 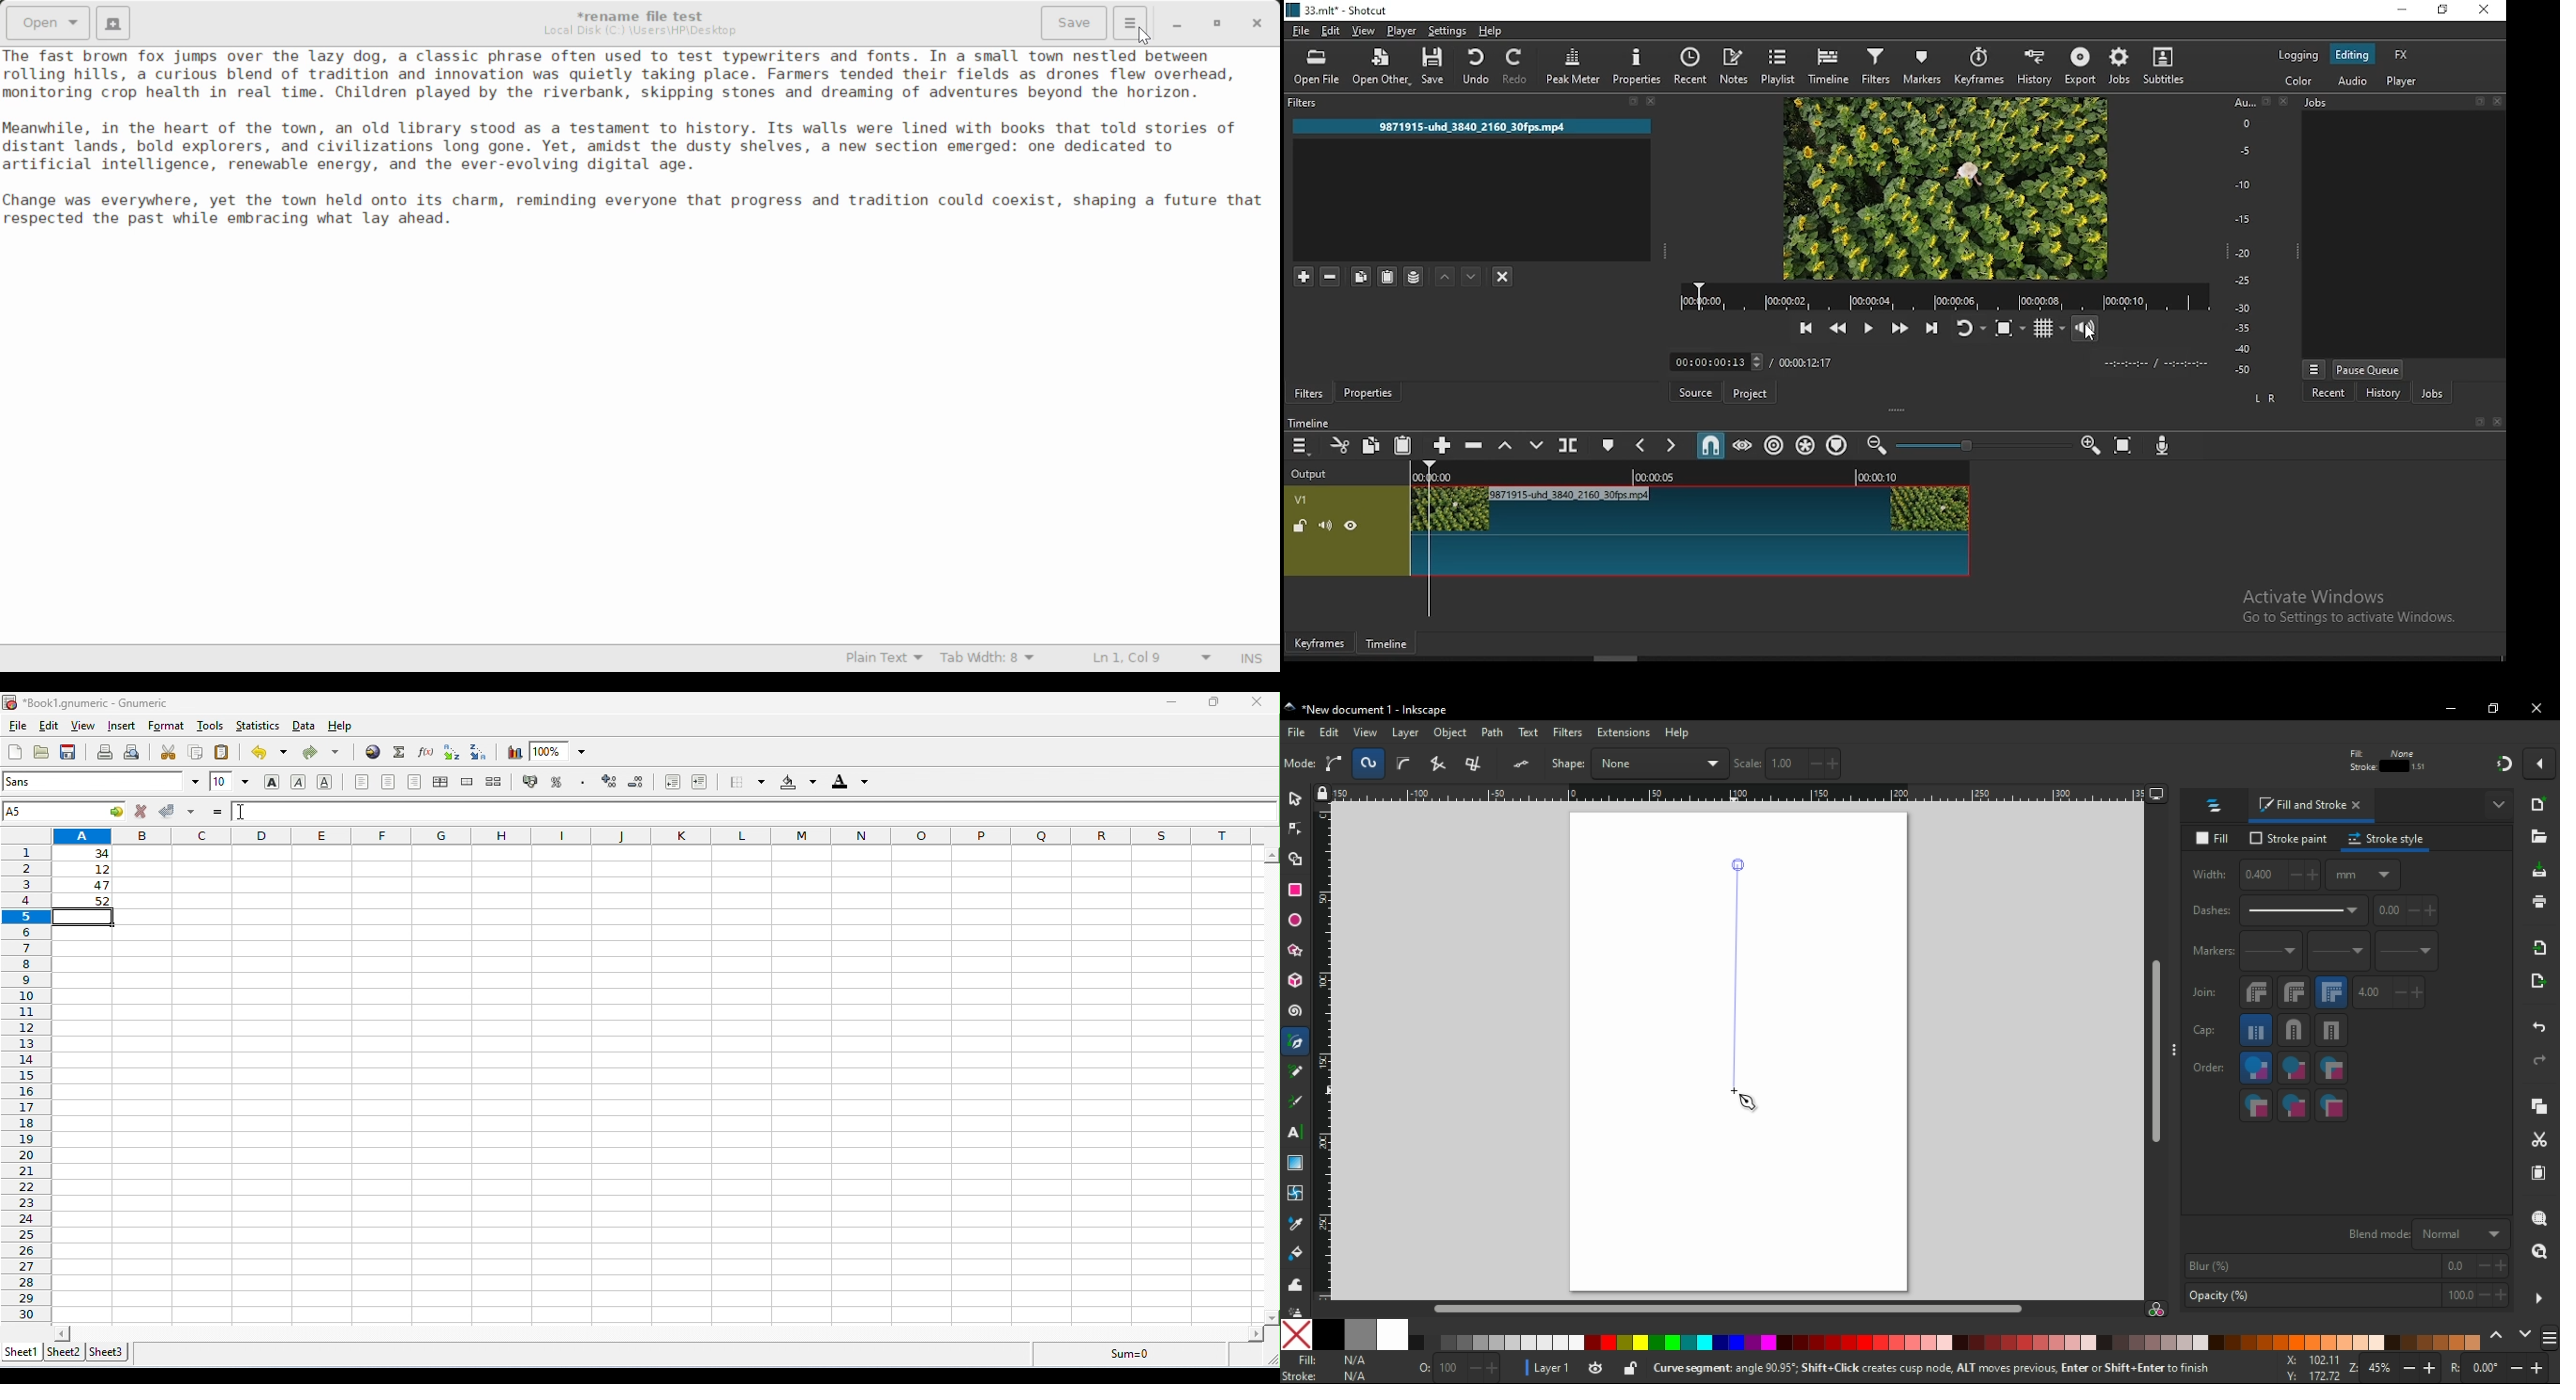 What do you see at coordinates (223, 752) in the screenshot?
I see `paste` at bounding box center [223, 752].